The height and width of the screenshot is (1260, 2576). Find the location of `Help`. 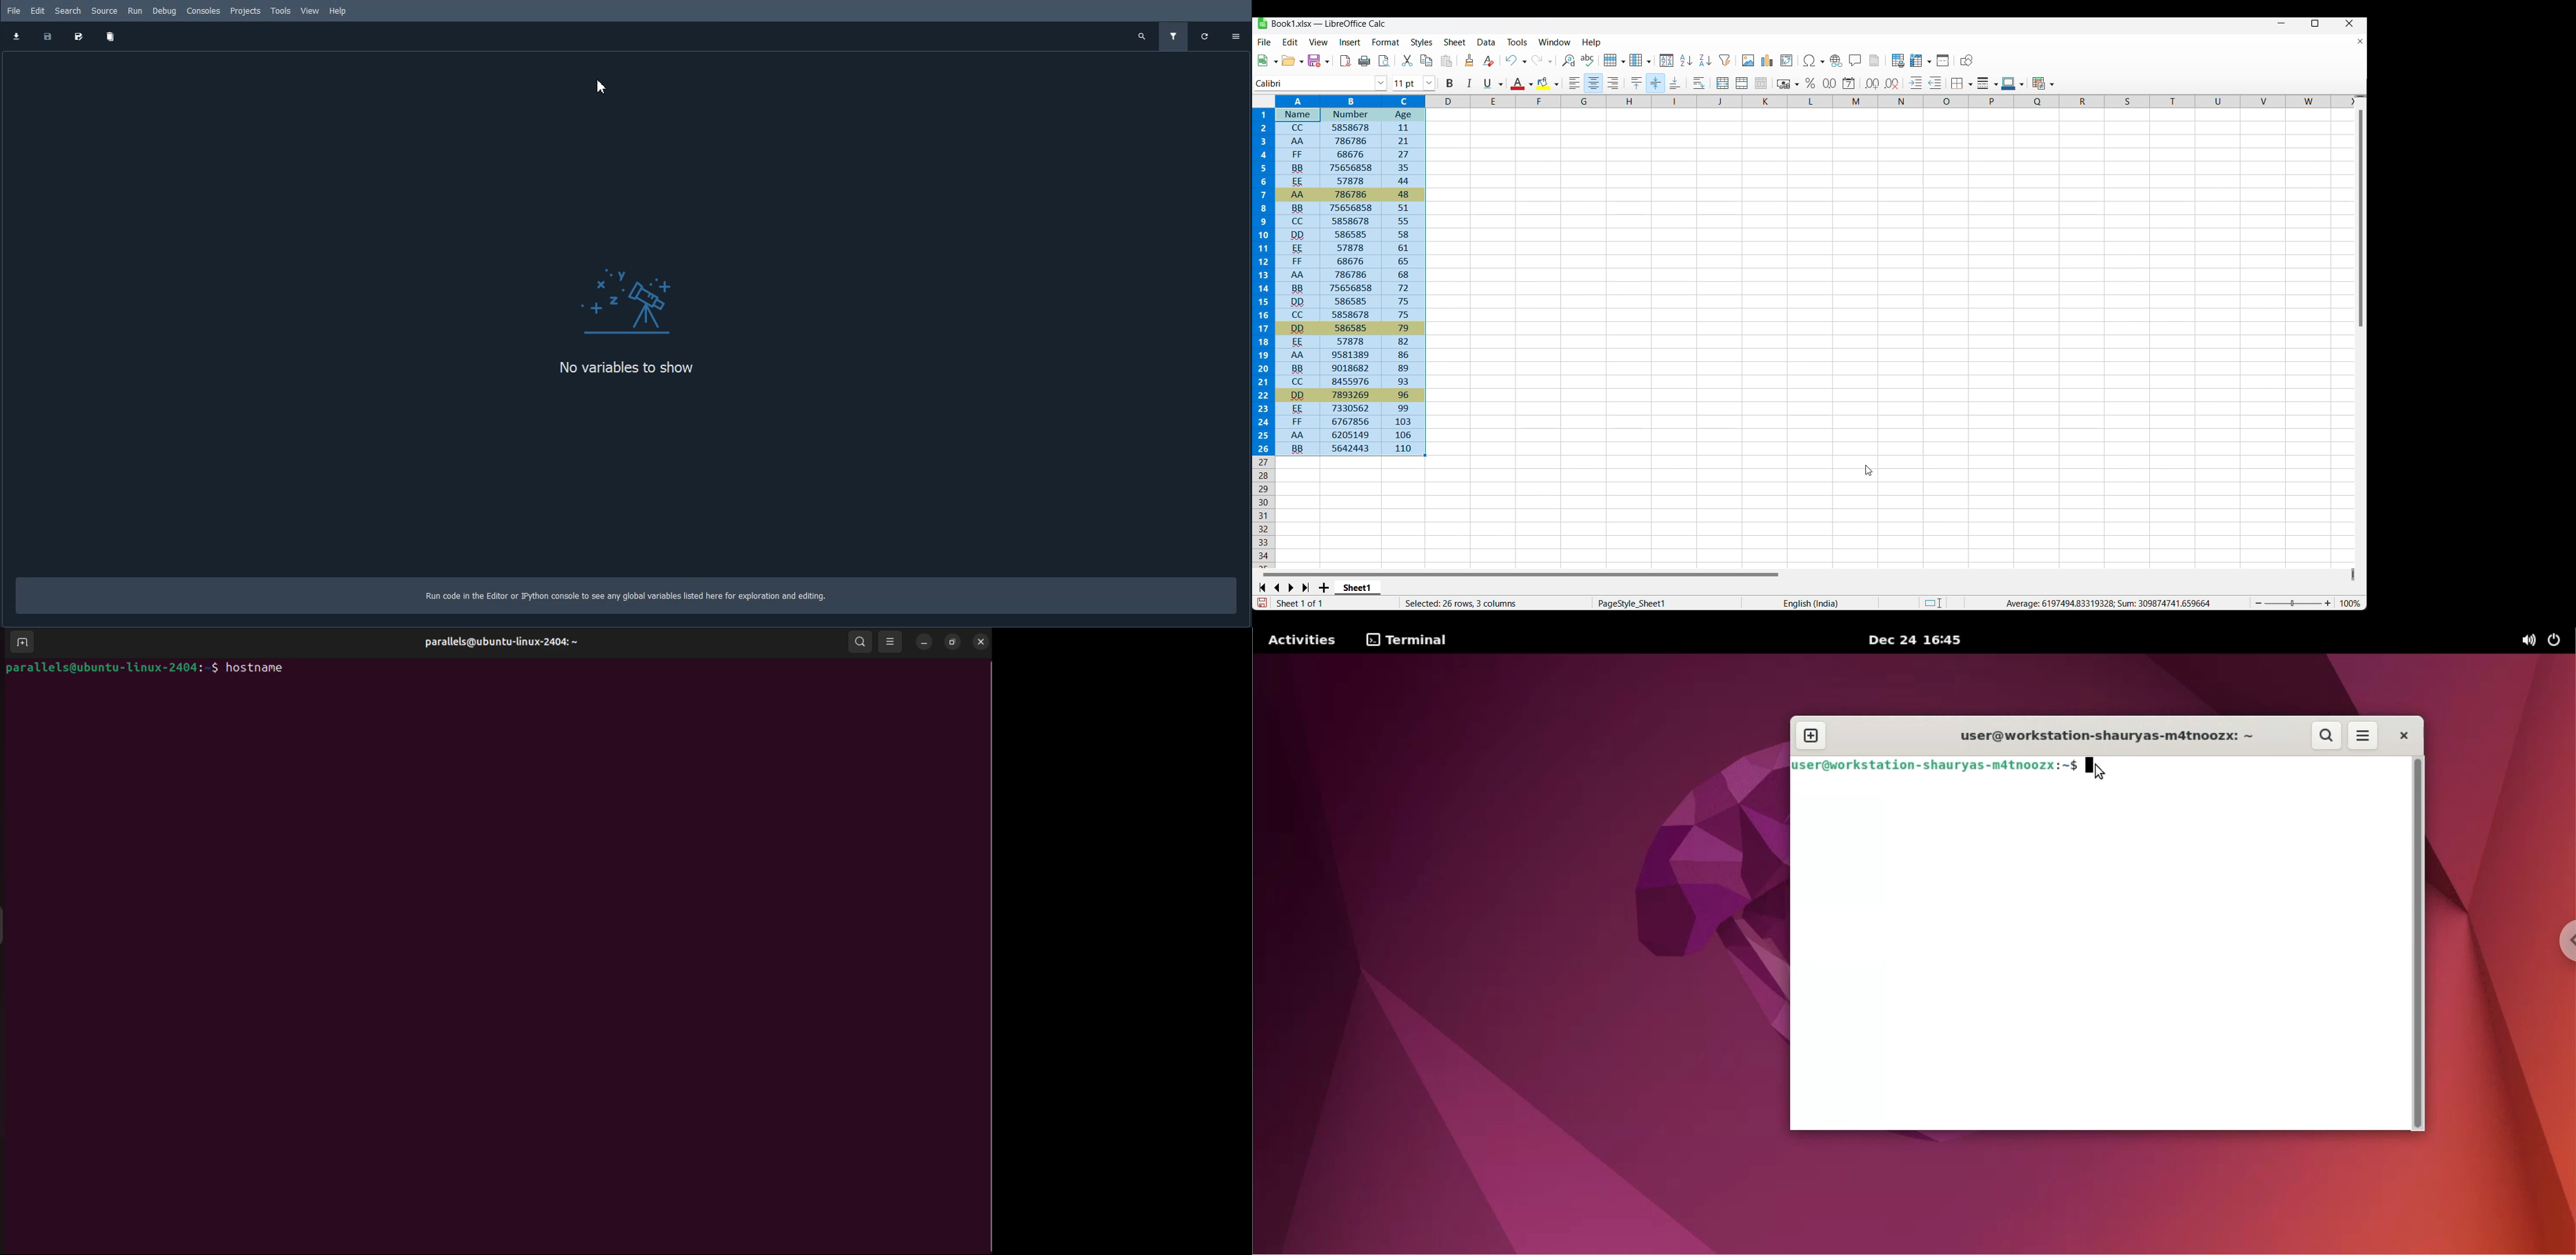

Help is located at coordinates (339, 11).